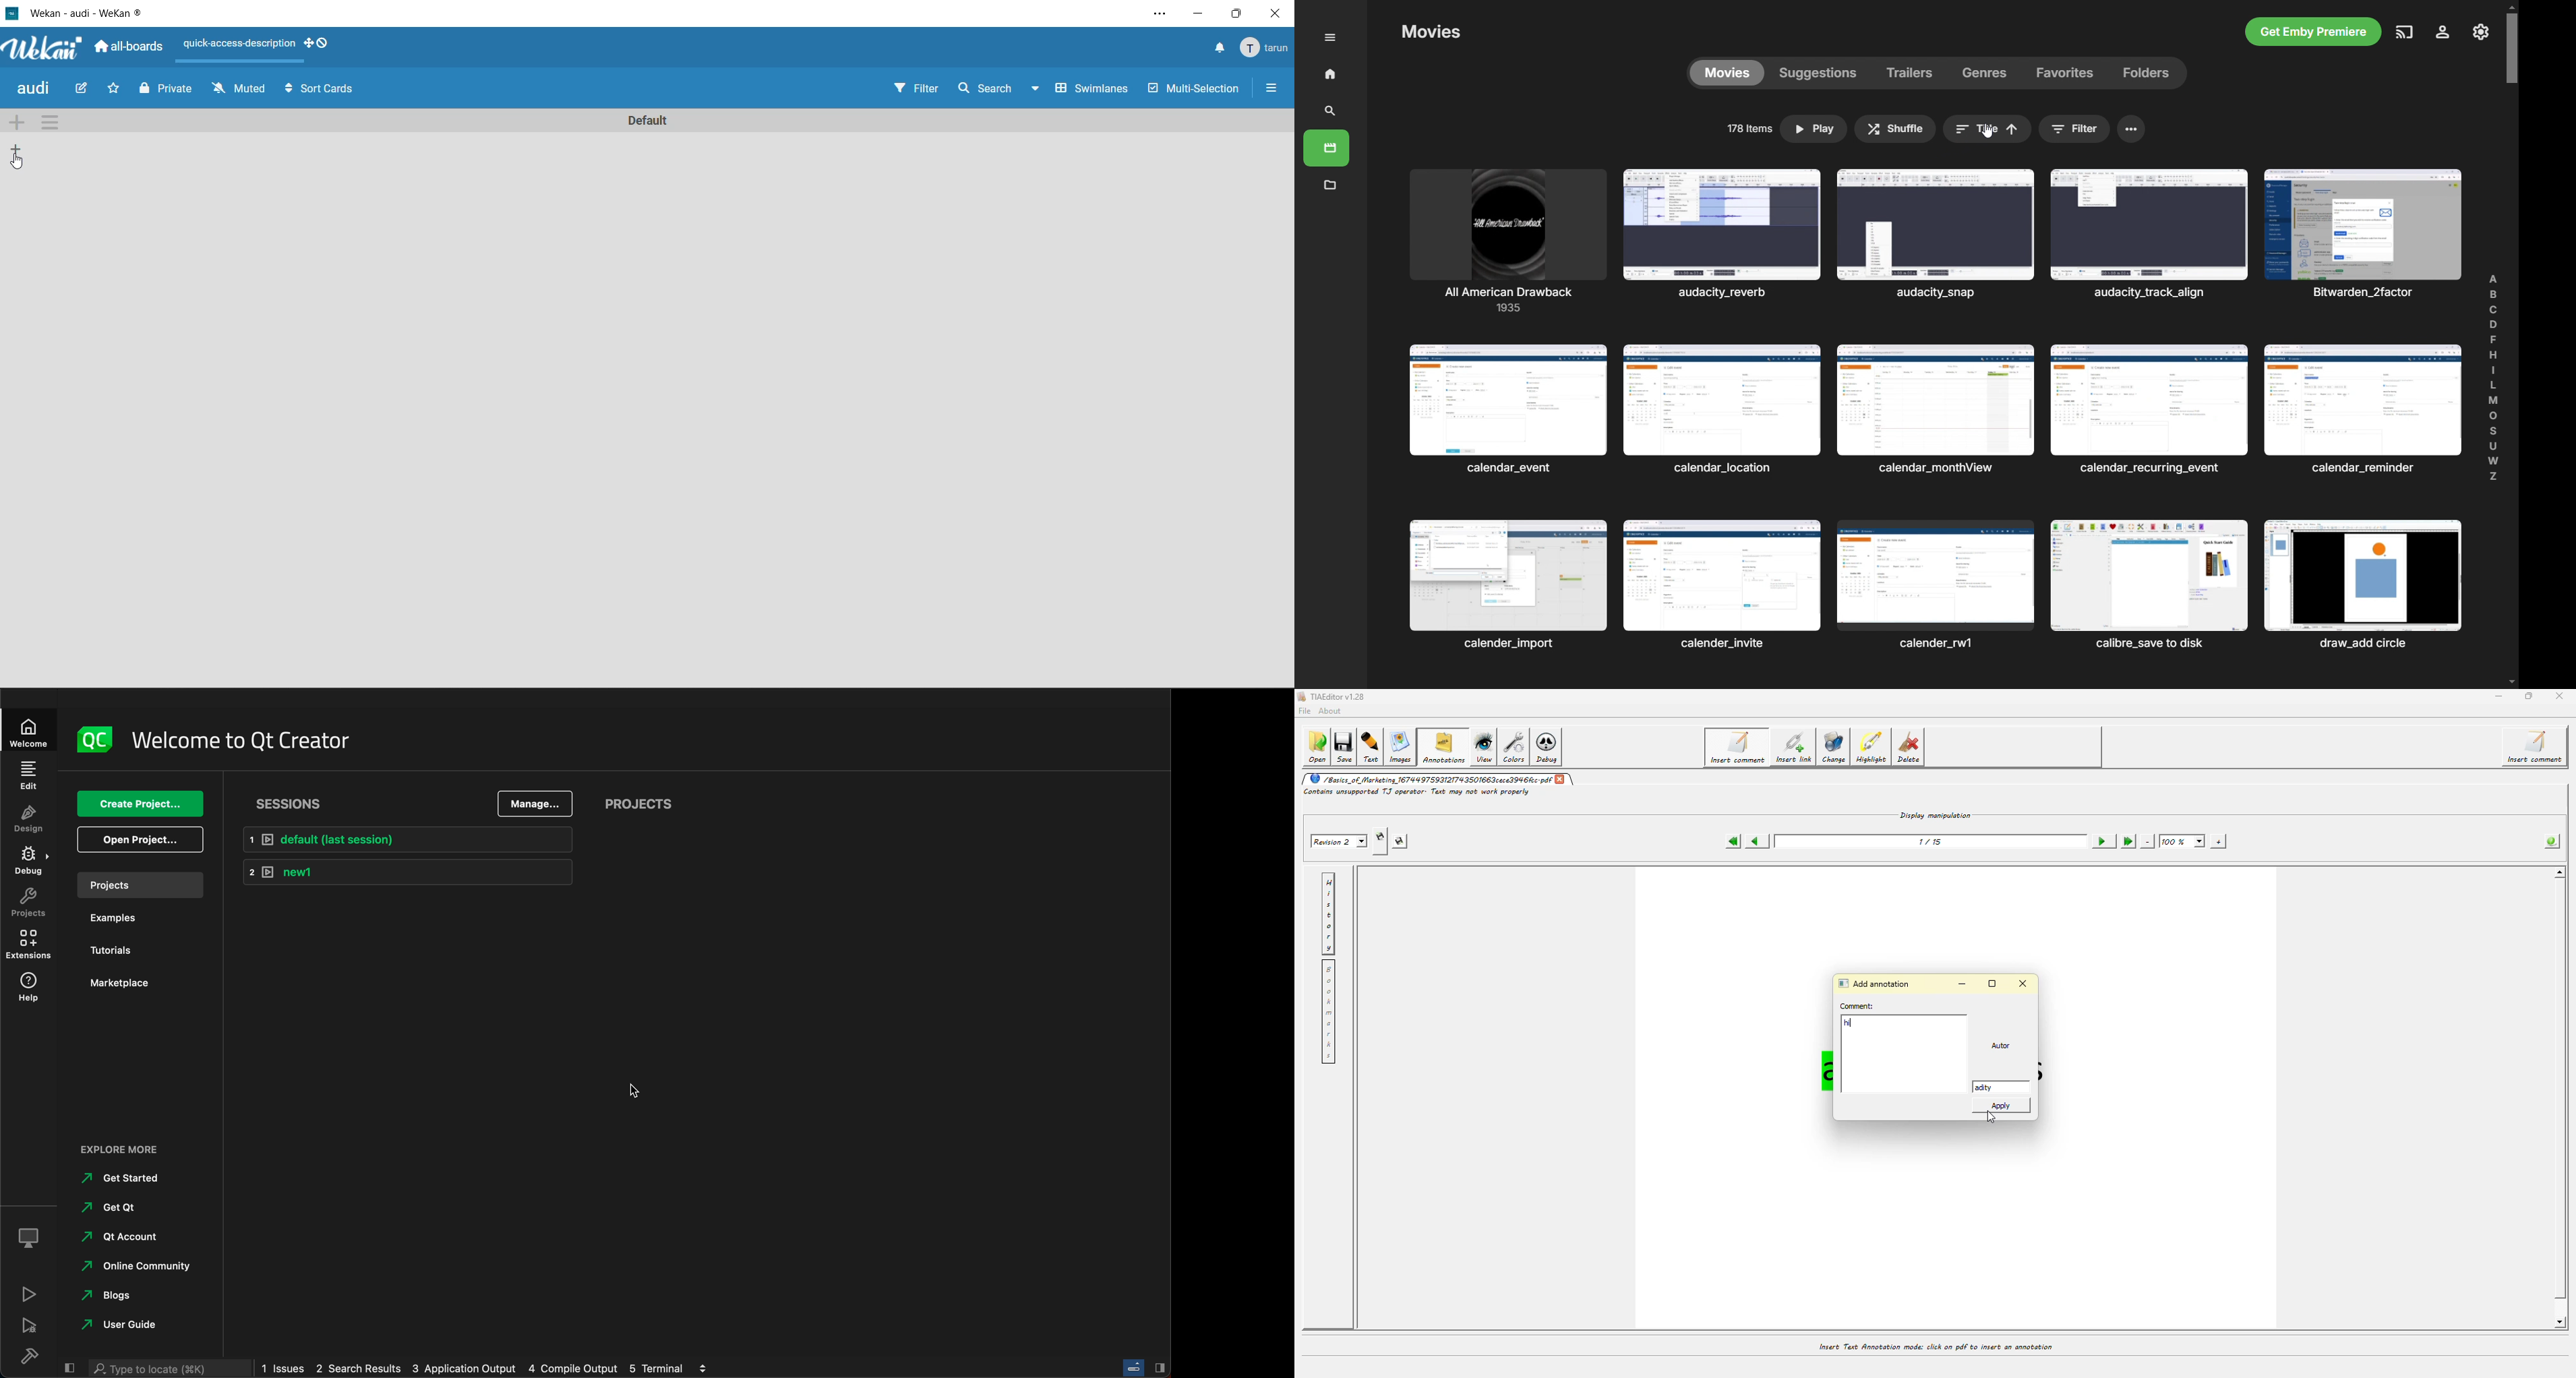  I want to click on Filter, so click(918, 90).